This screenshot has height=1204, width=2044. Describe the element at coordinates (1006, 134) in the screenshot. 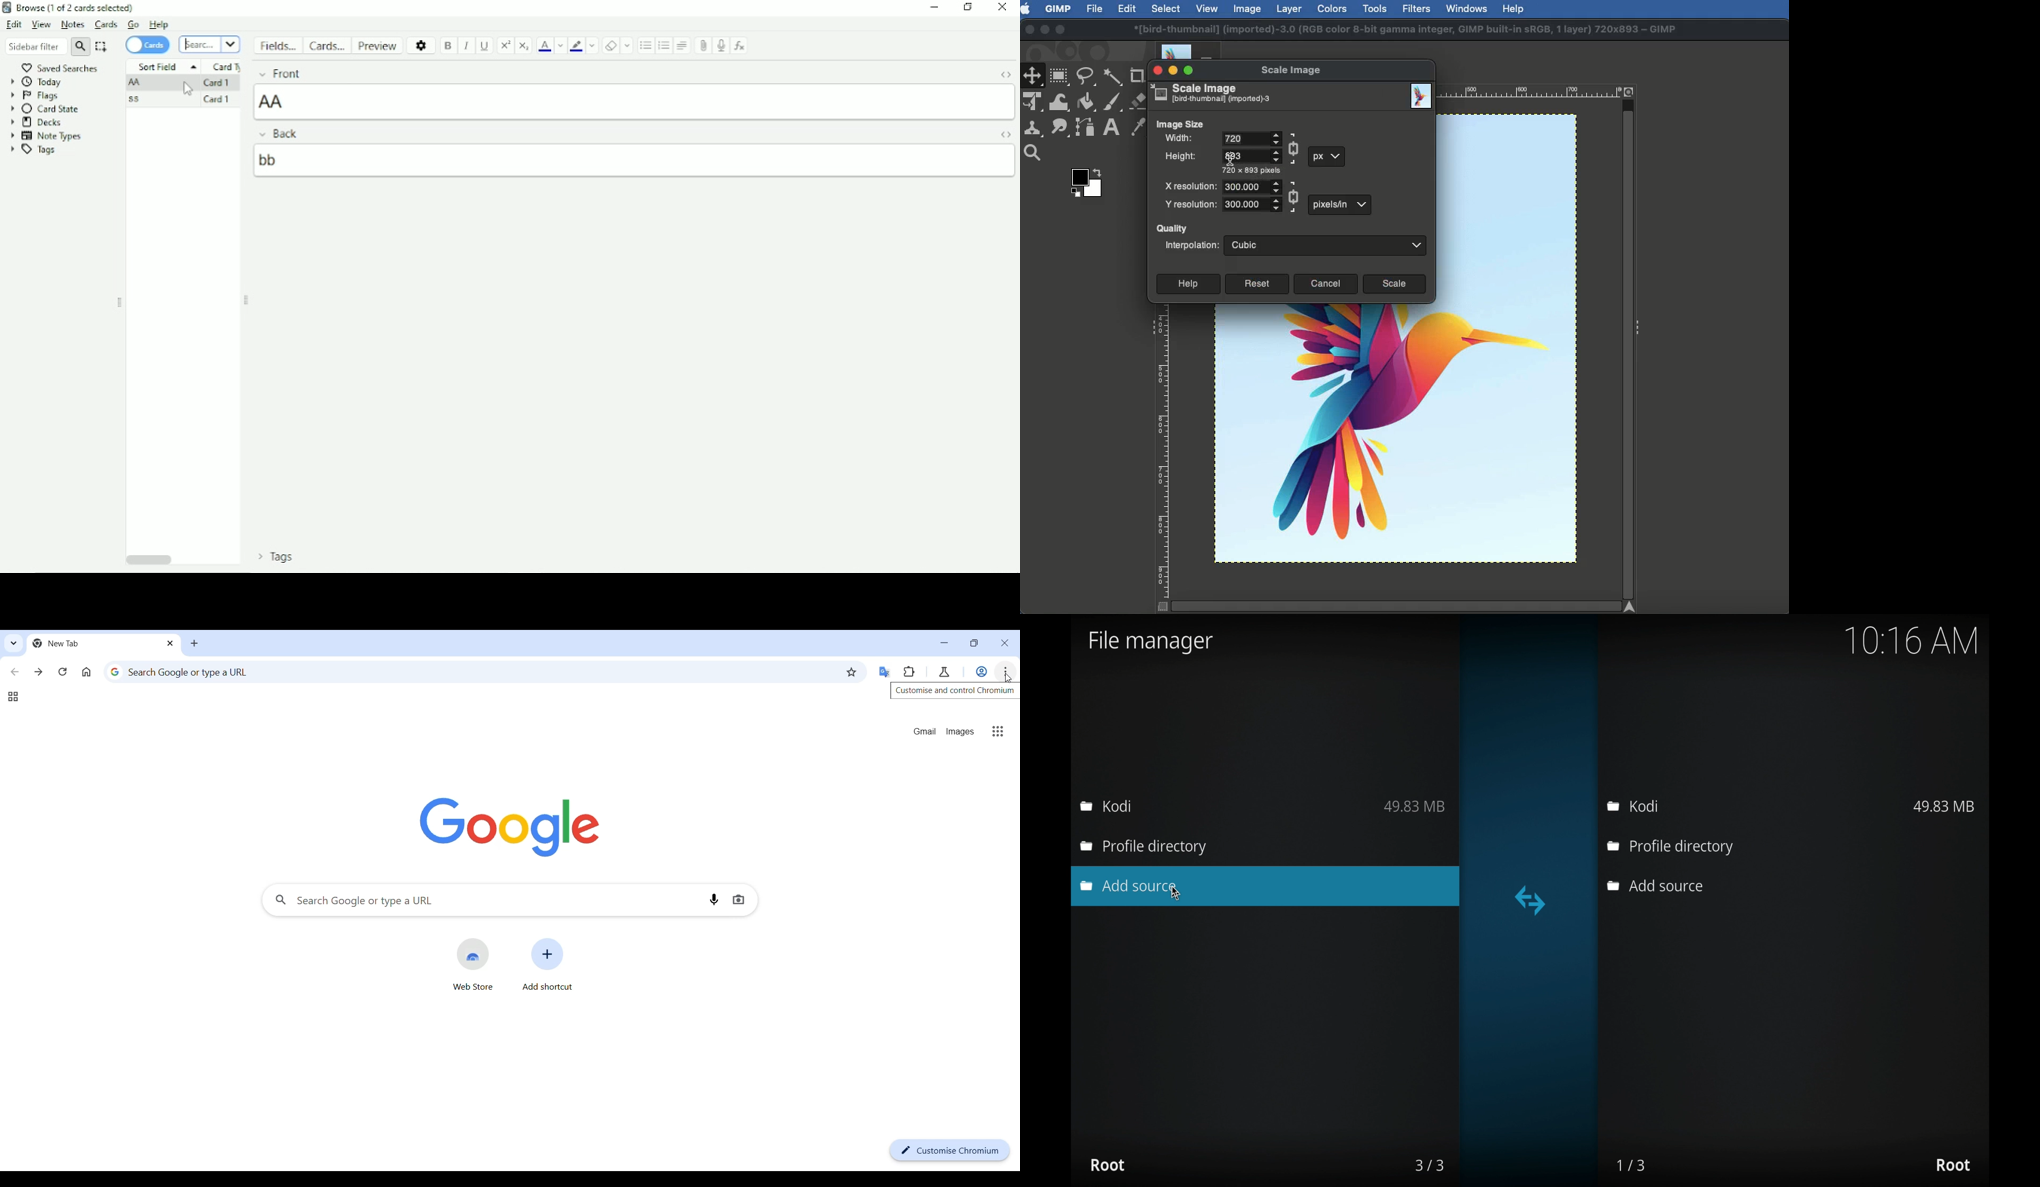

I see `Toggle HTML Editor` at that location.